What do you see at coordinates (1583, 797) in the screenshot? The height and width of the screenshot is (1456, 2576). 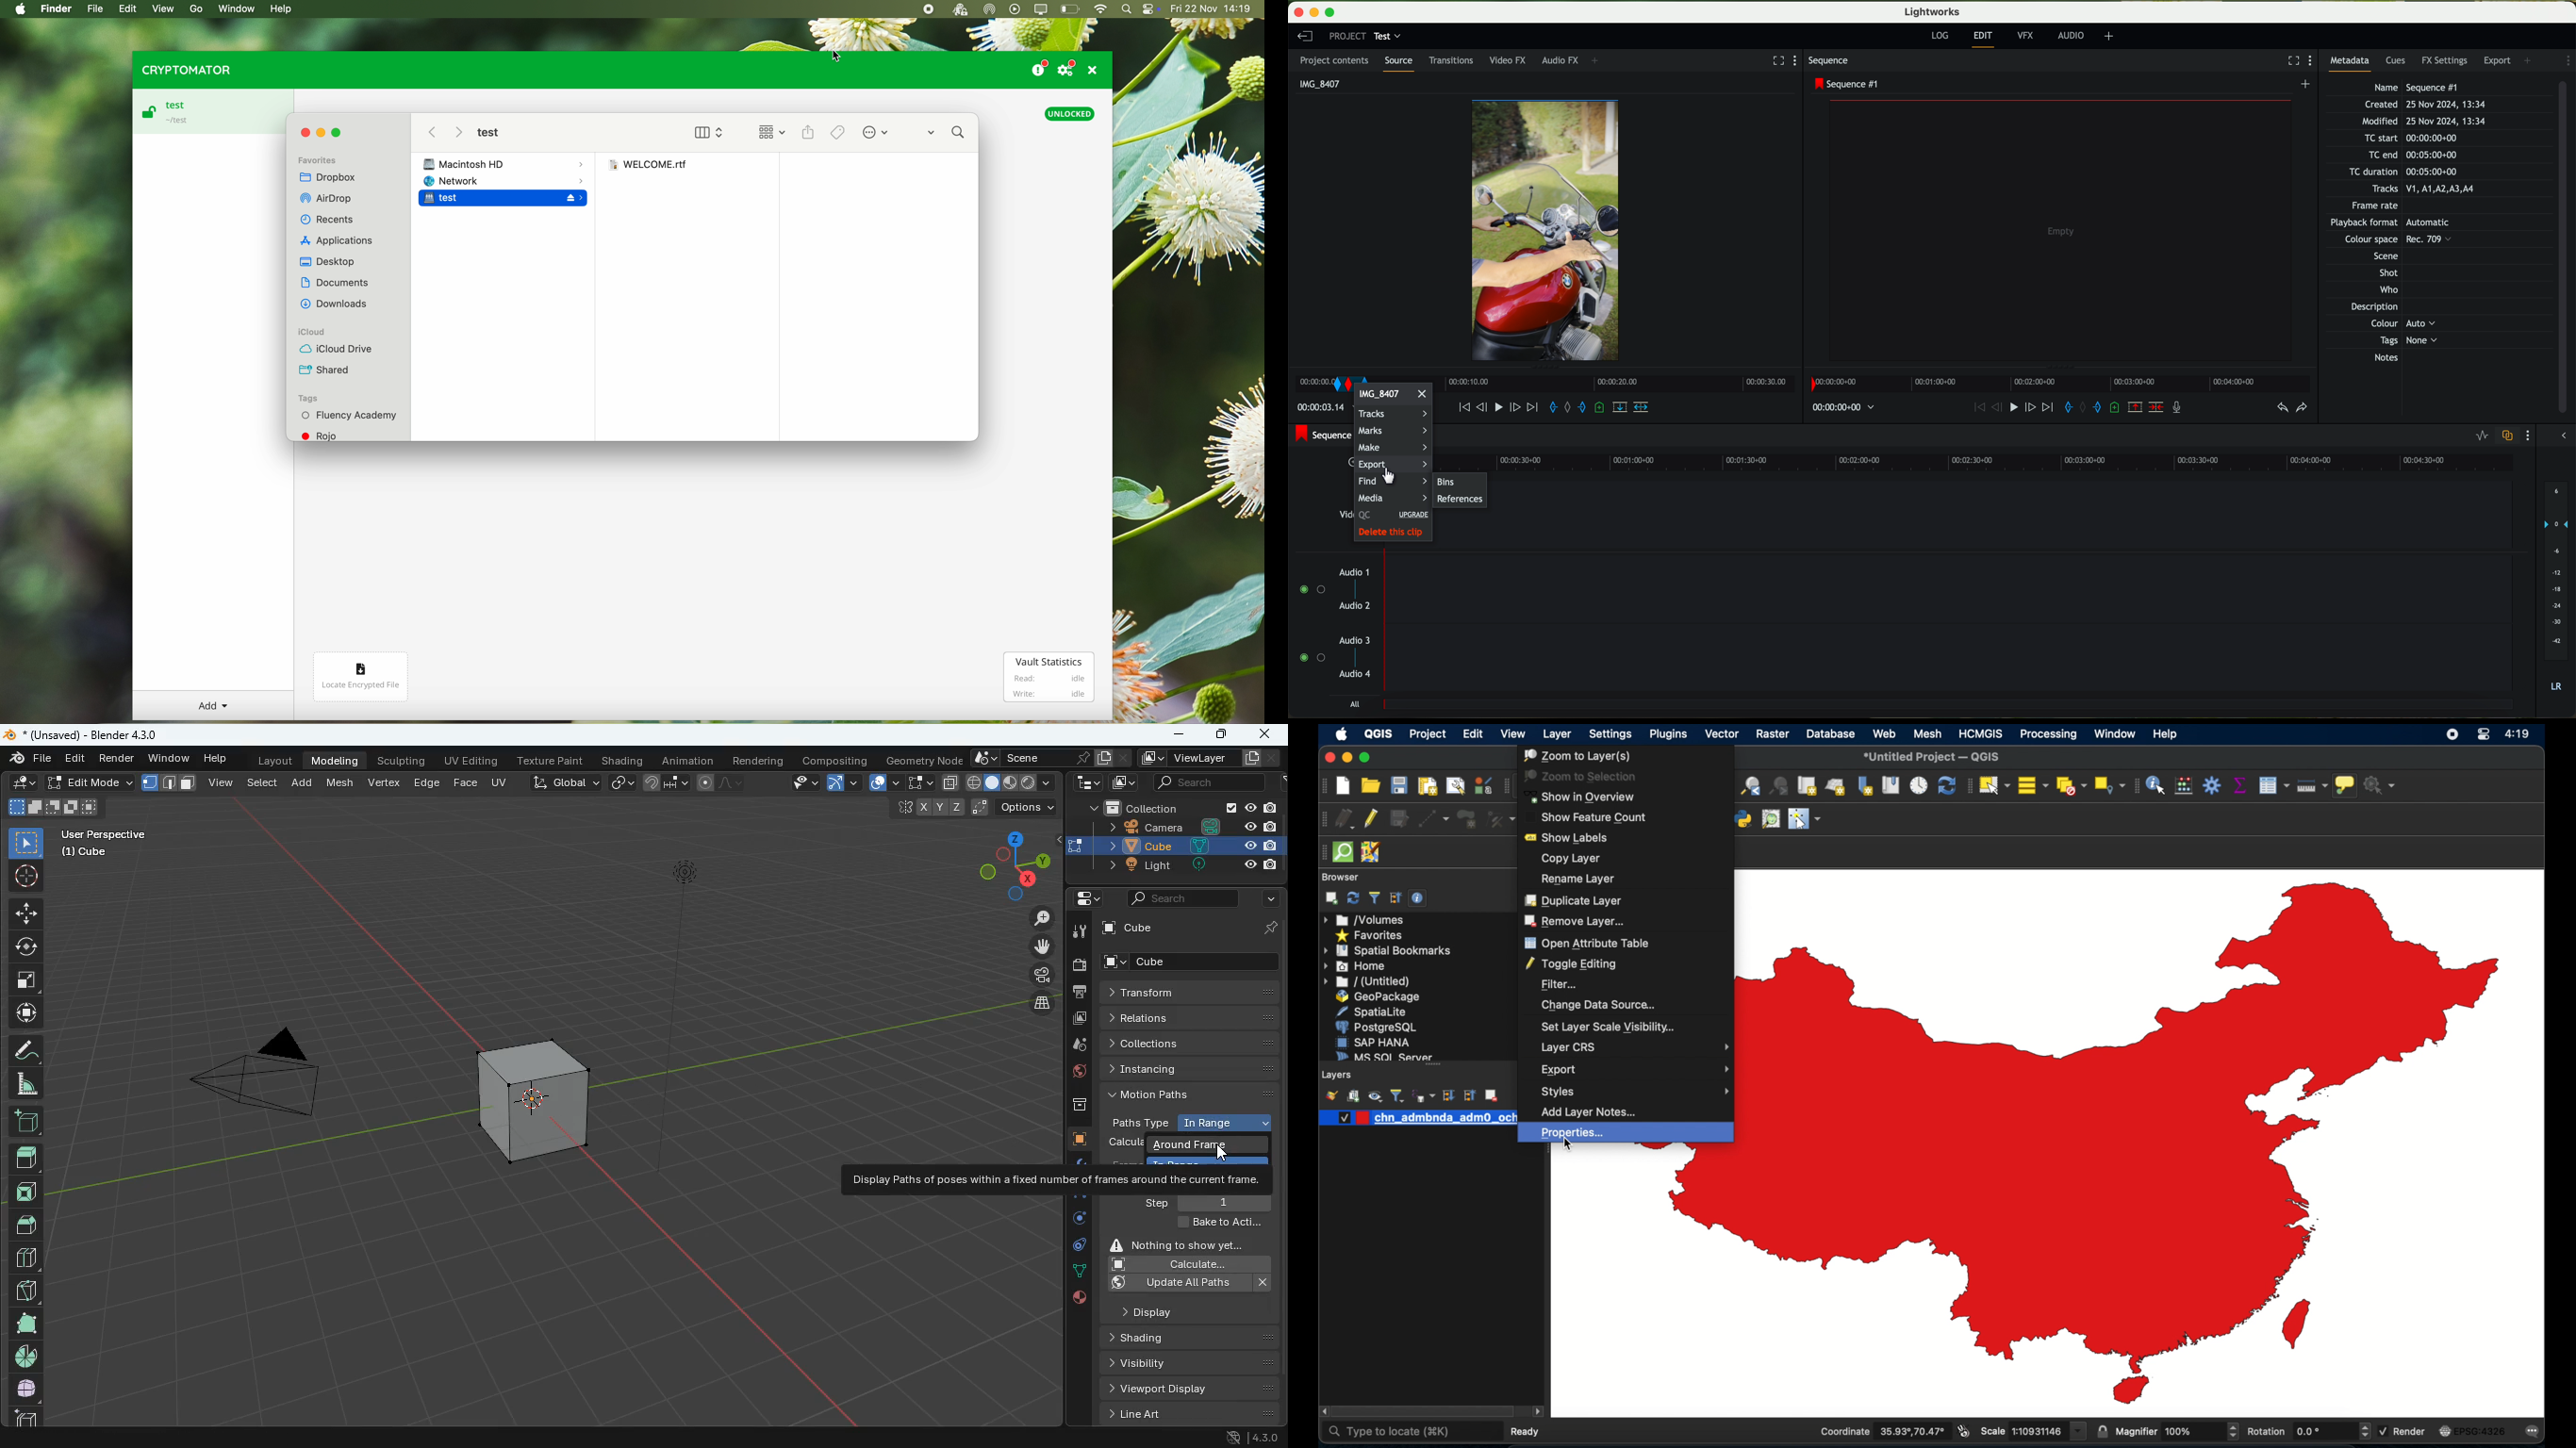 I see `show in overview` at bounding box center [1583, 797].